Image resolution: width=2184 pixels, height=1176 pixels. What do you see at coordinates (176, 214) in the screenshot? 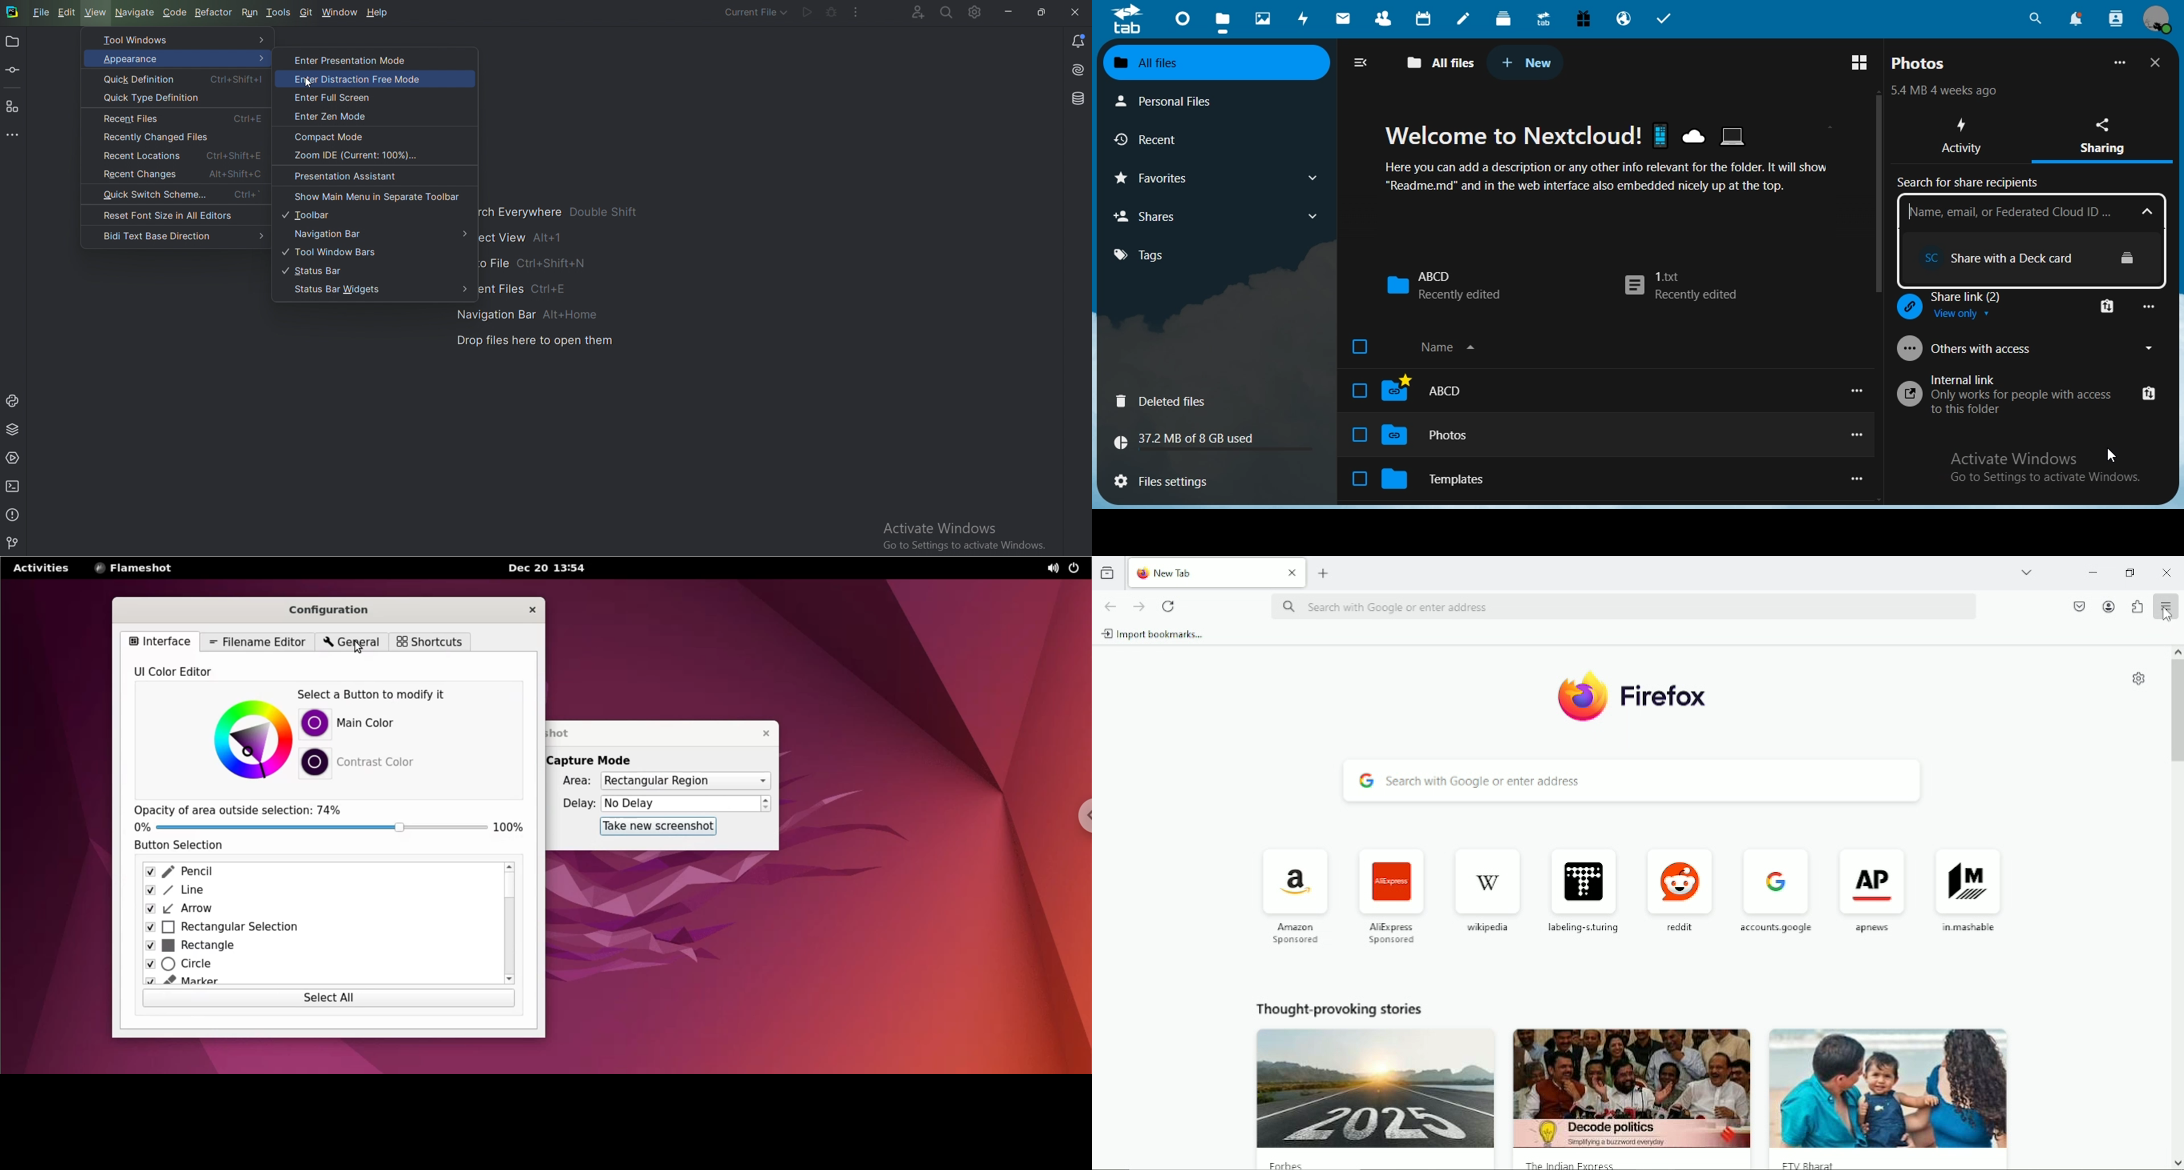
I see `Reset font size in all editors` at bounding box center [176, 214].